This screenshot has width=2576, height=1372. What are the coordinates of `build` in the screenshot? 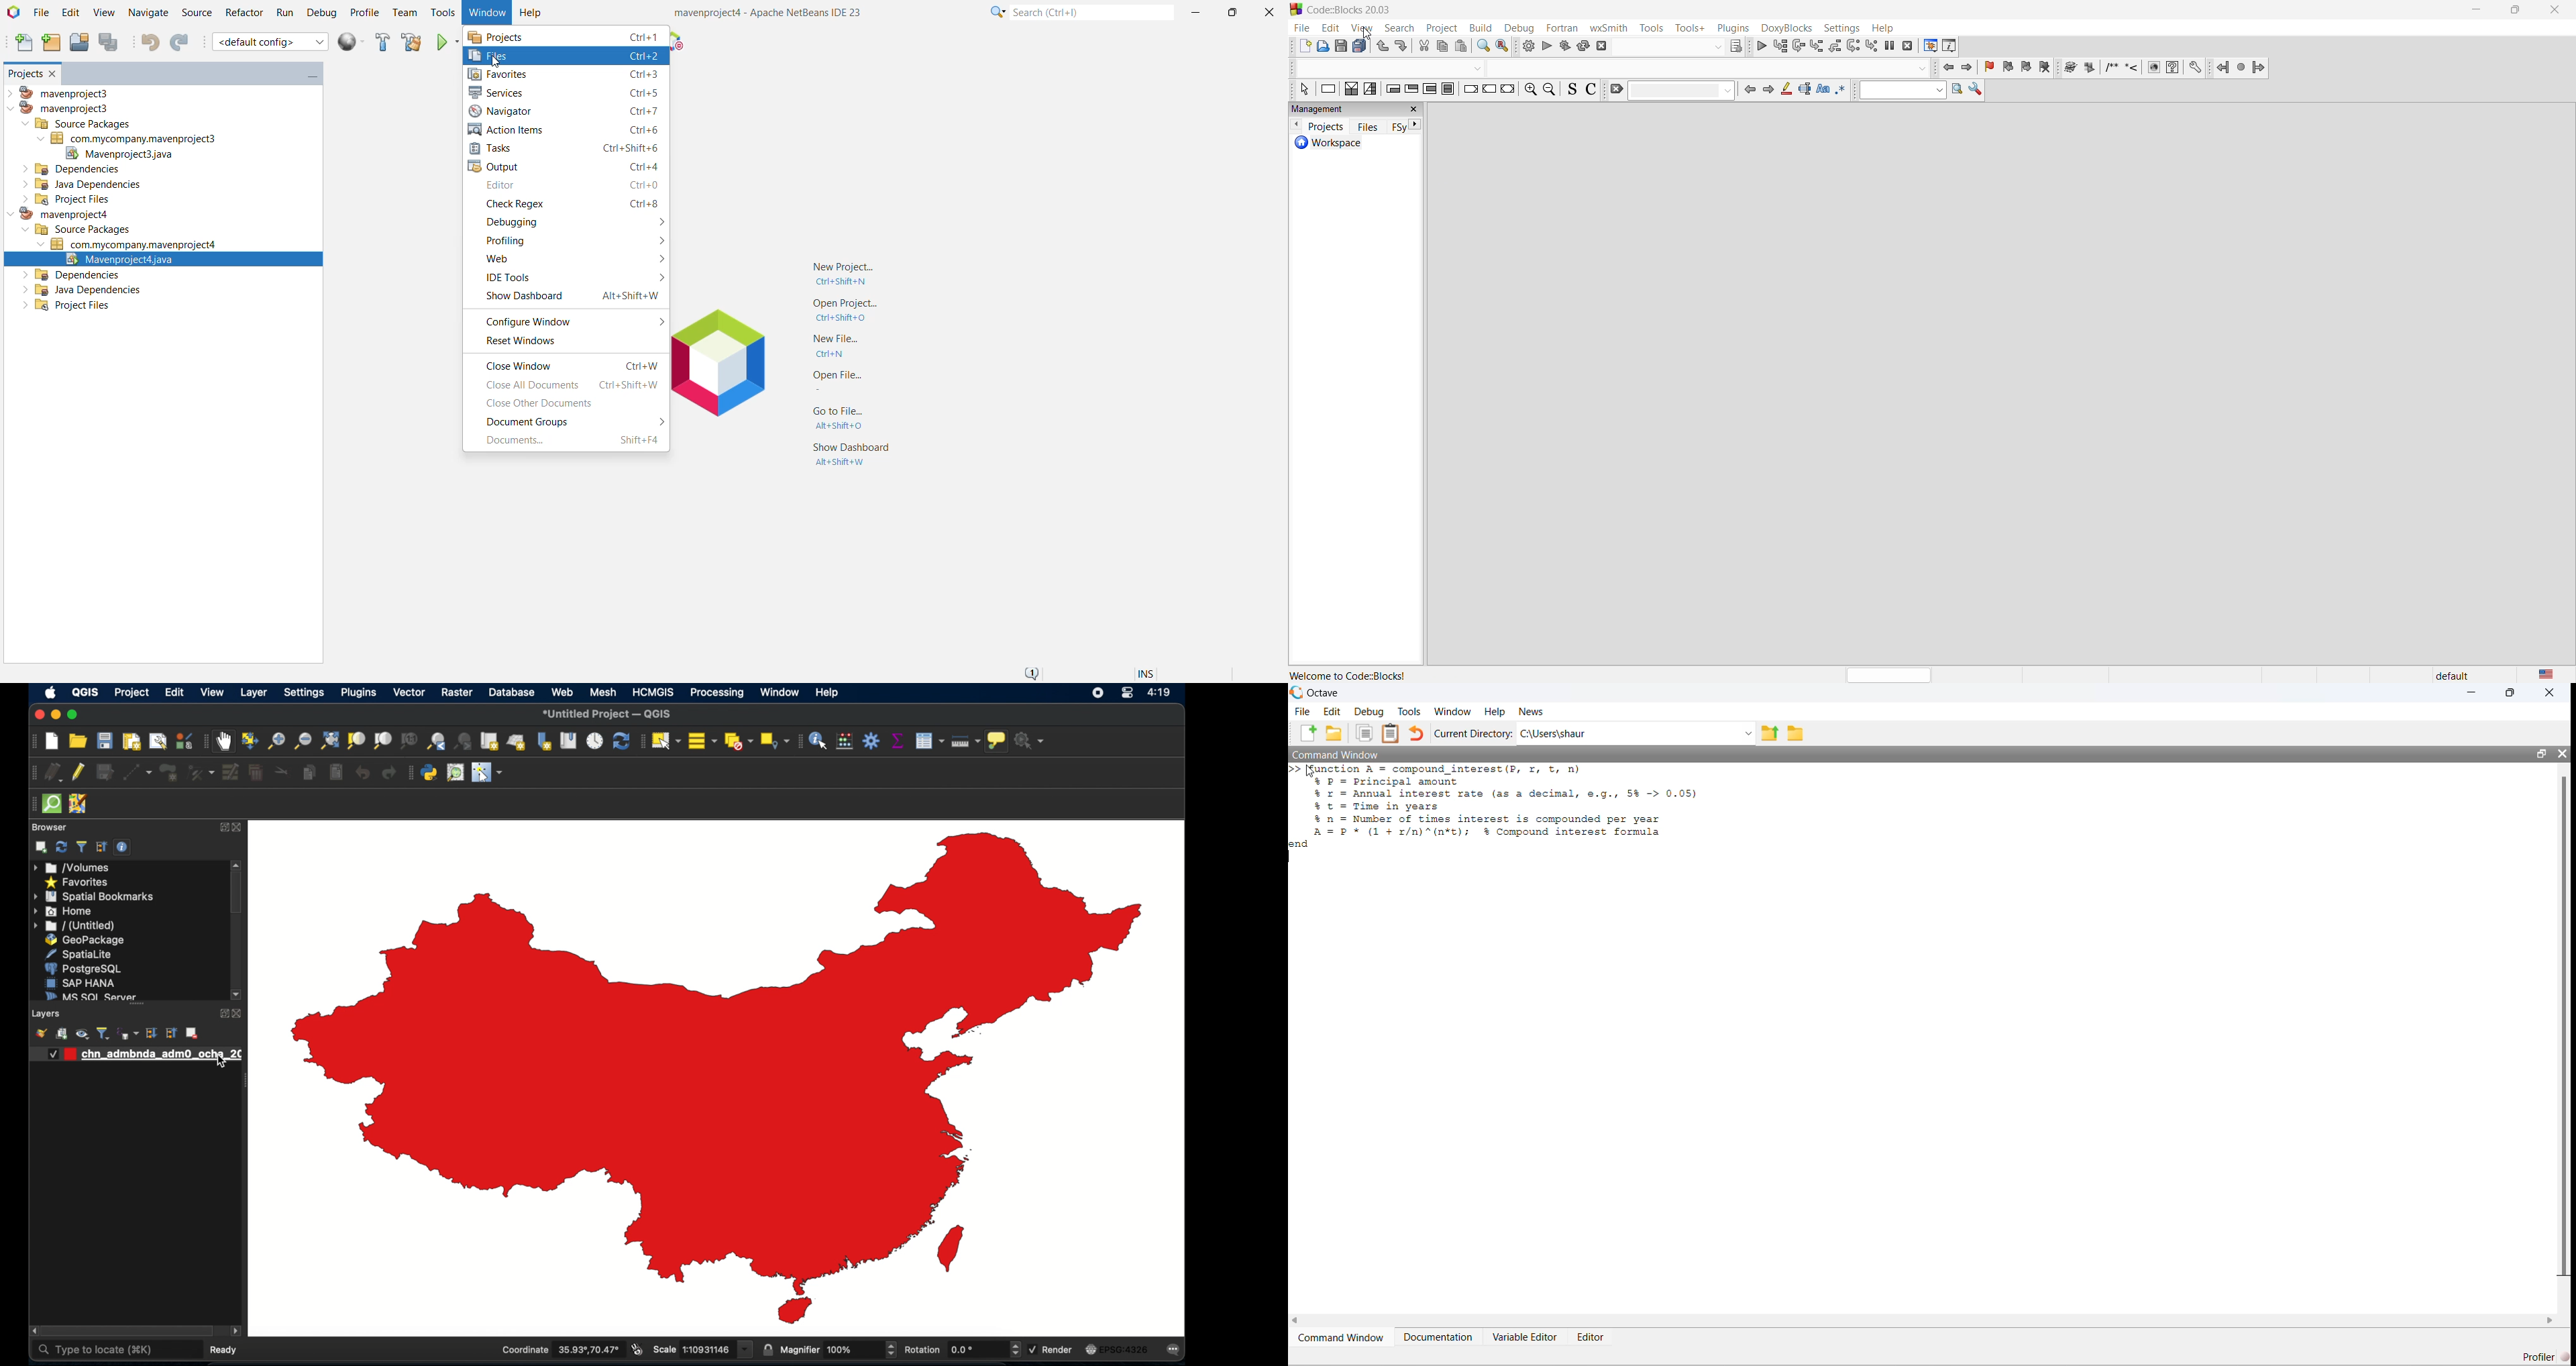 It's located at (1483, 28).